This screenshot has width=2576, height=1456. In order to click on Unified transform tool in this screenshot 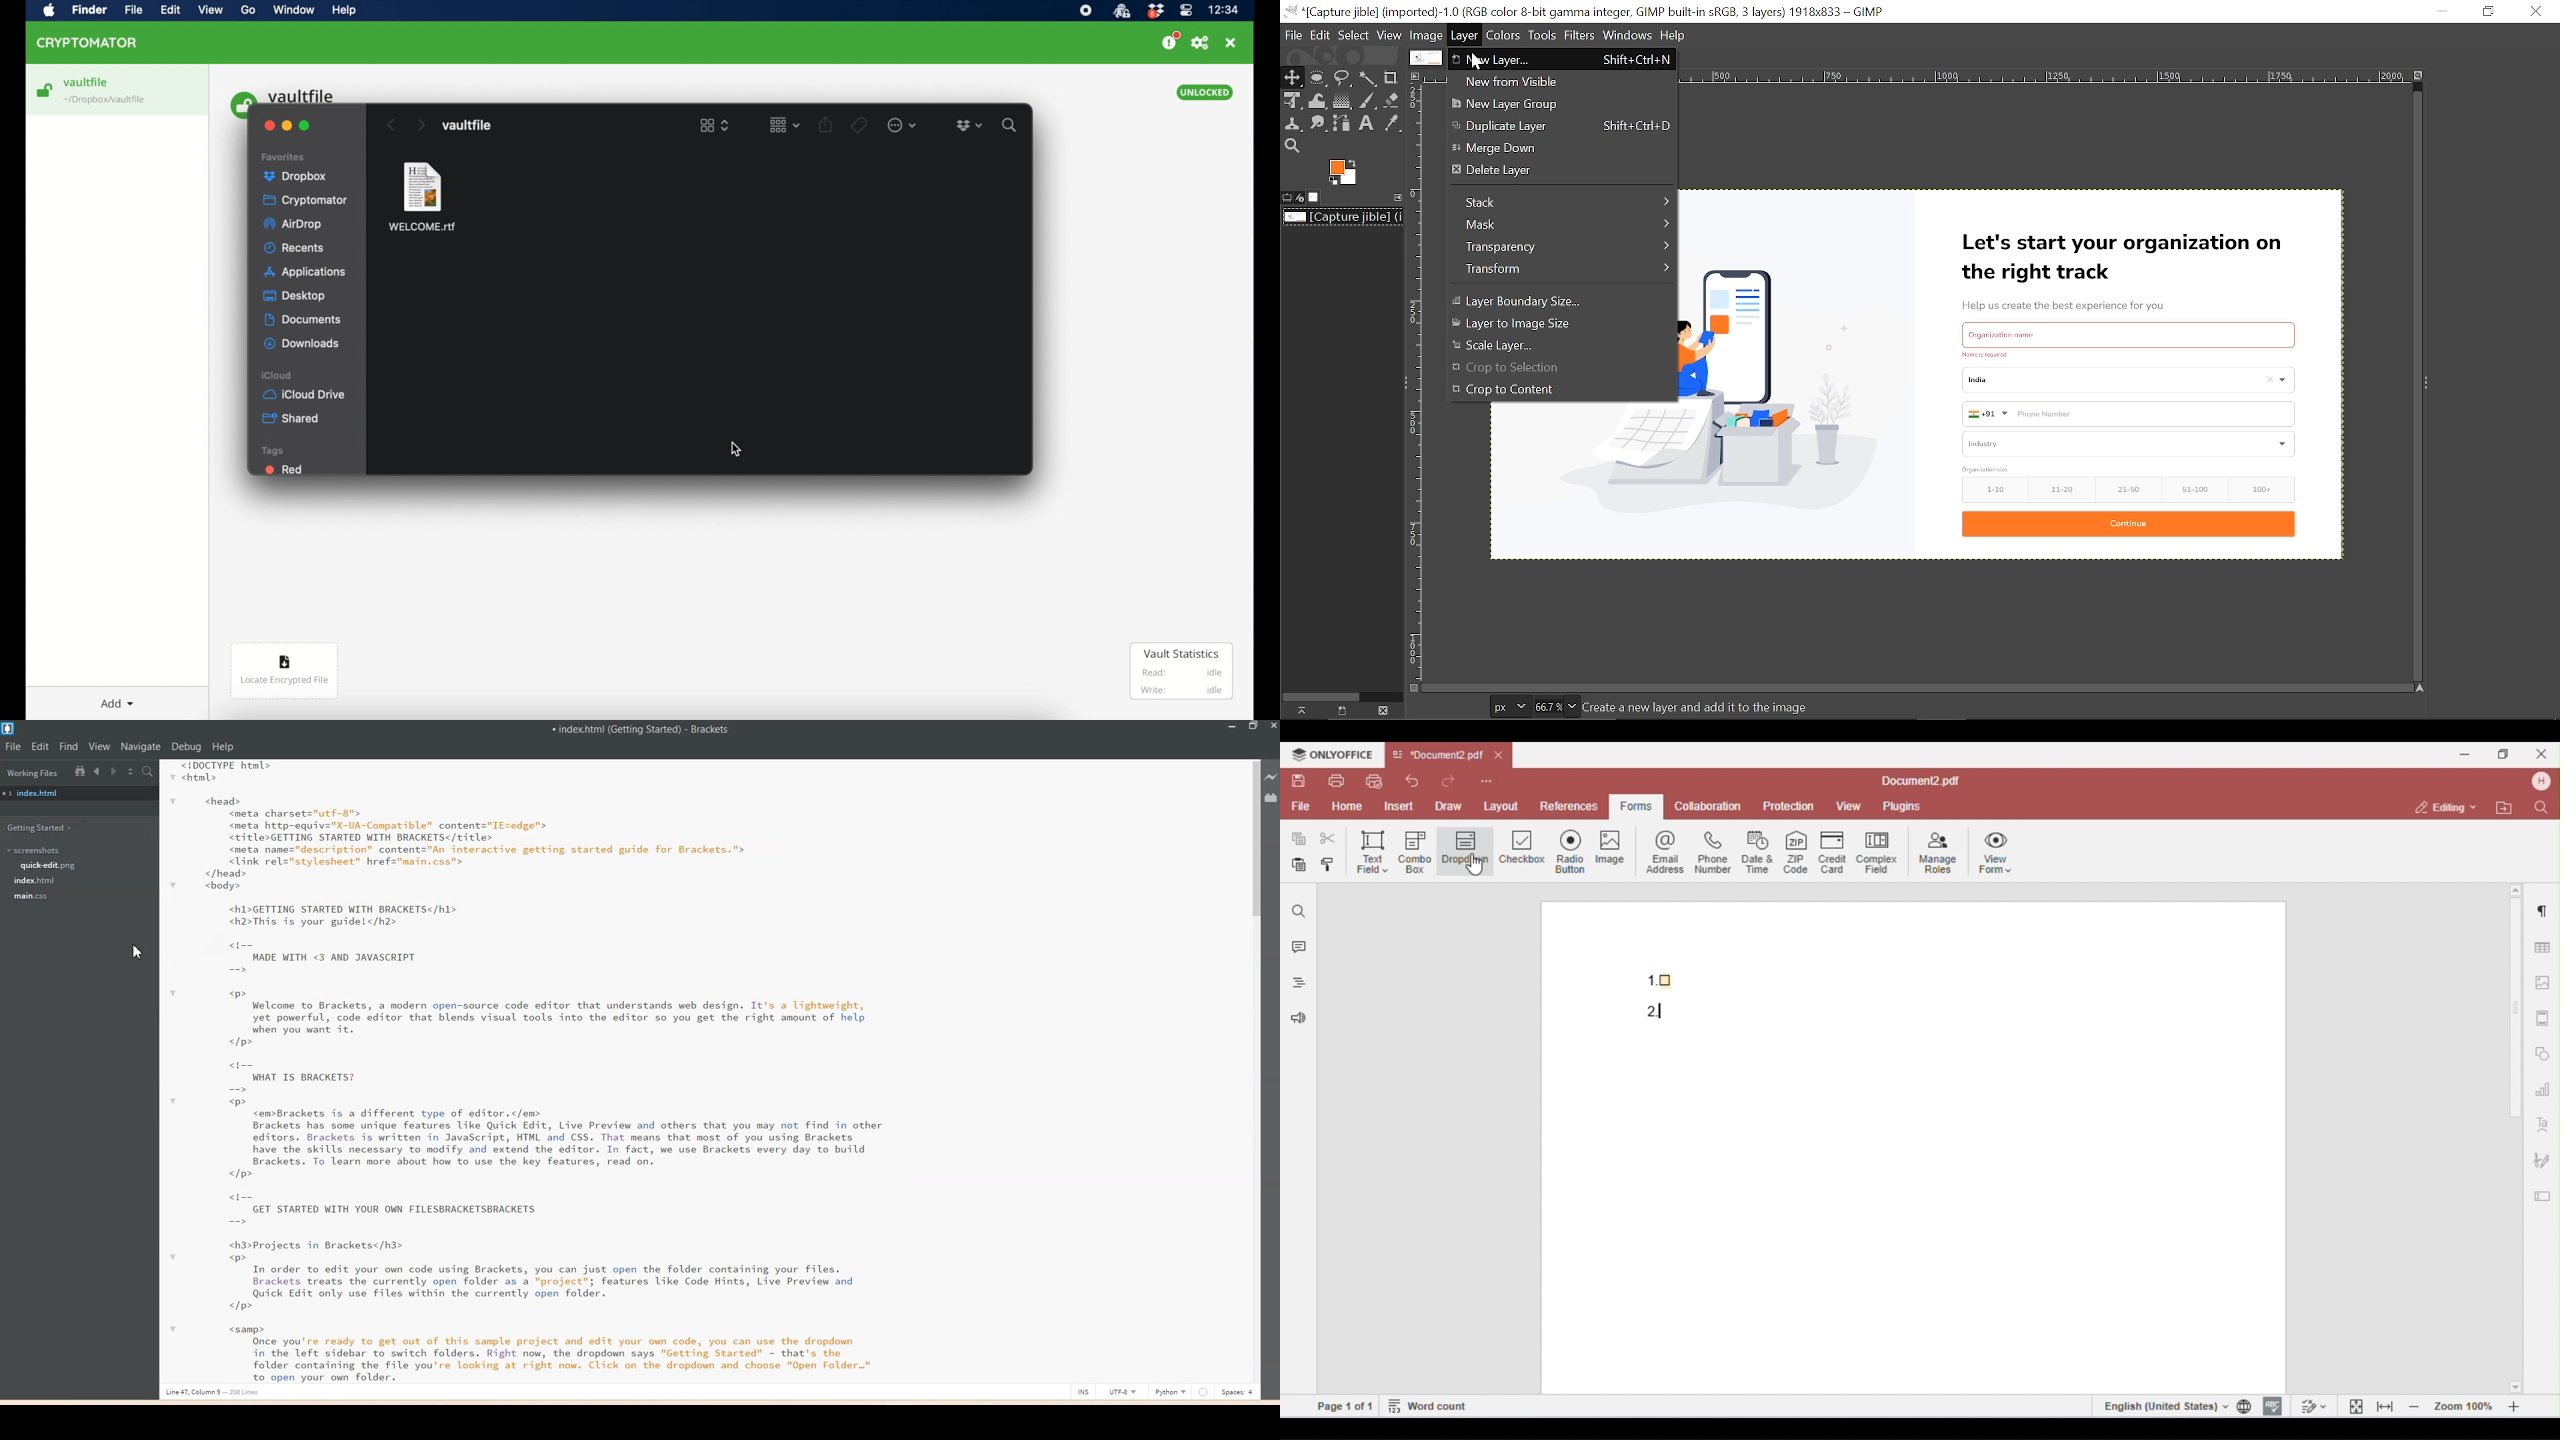, I will do `click(1292, 101)`.